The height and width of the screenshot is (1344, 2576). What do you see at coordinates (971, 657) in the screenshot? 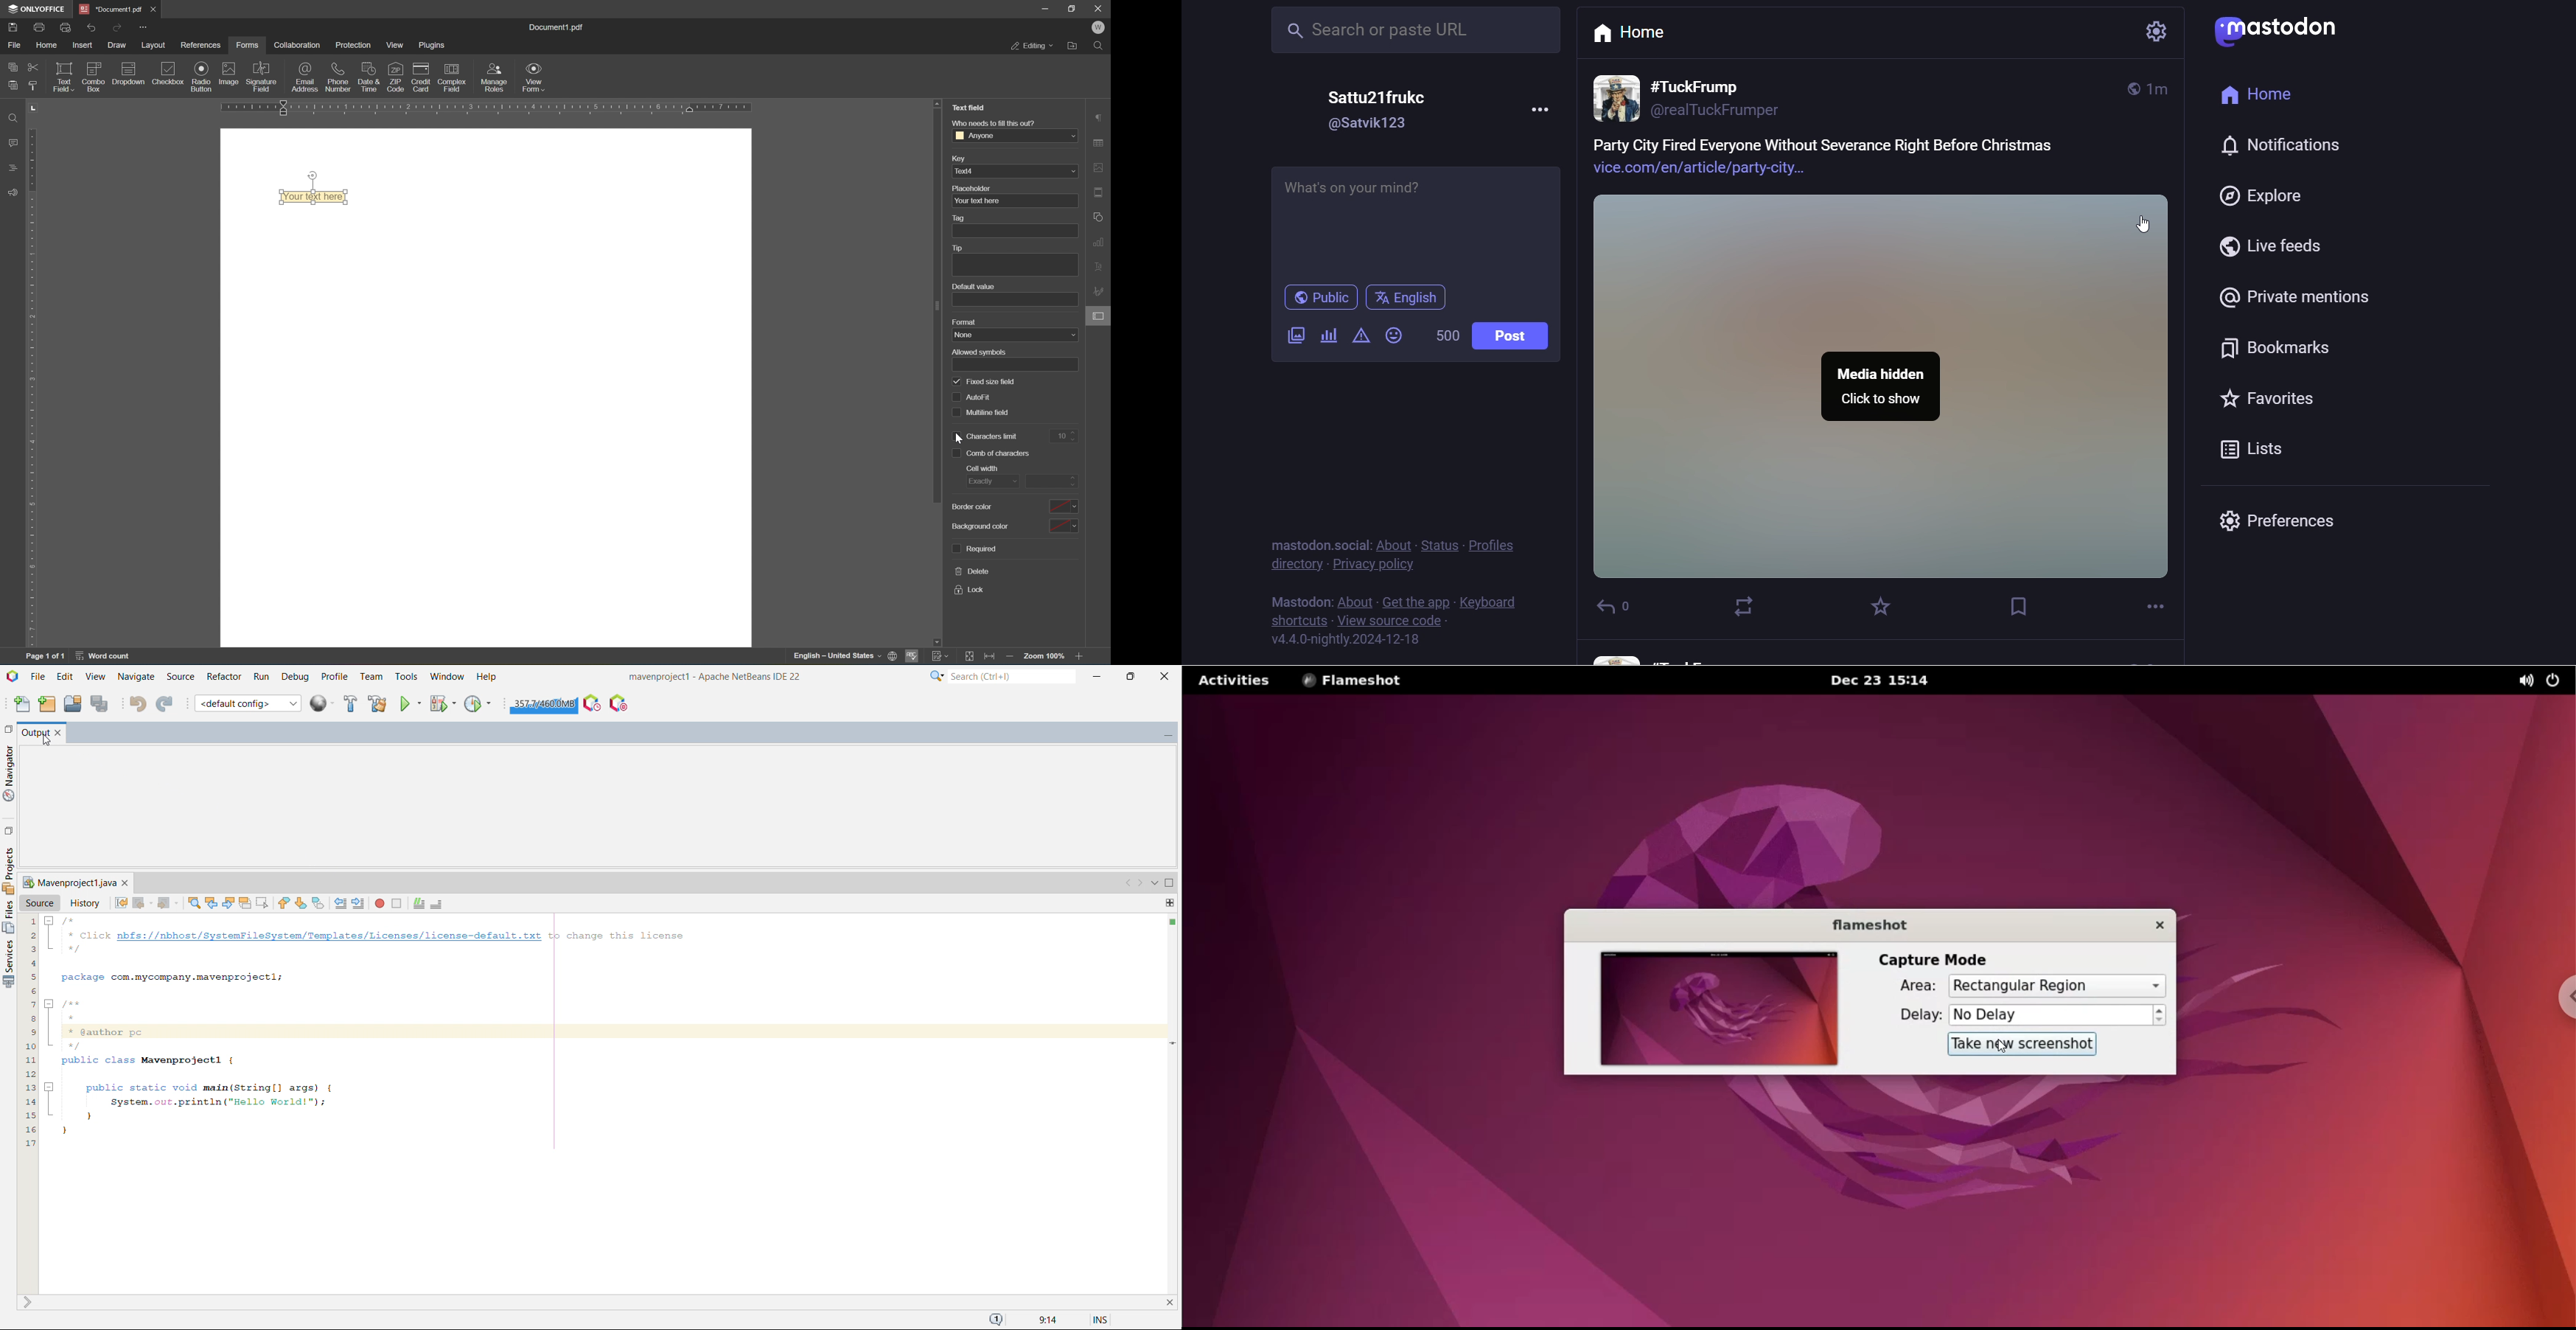
I see `Track changes` at bounding box center [971, 657].